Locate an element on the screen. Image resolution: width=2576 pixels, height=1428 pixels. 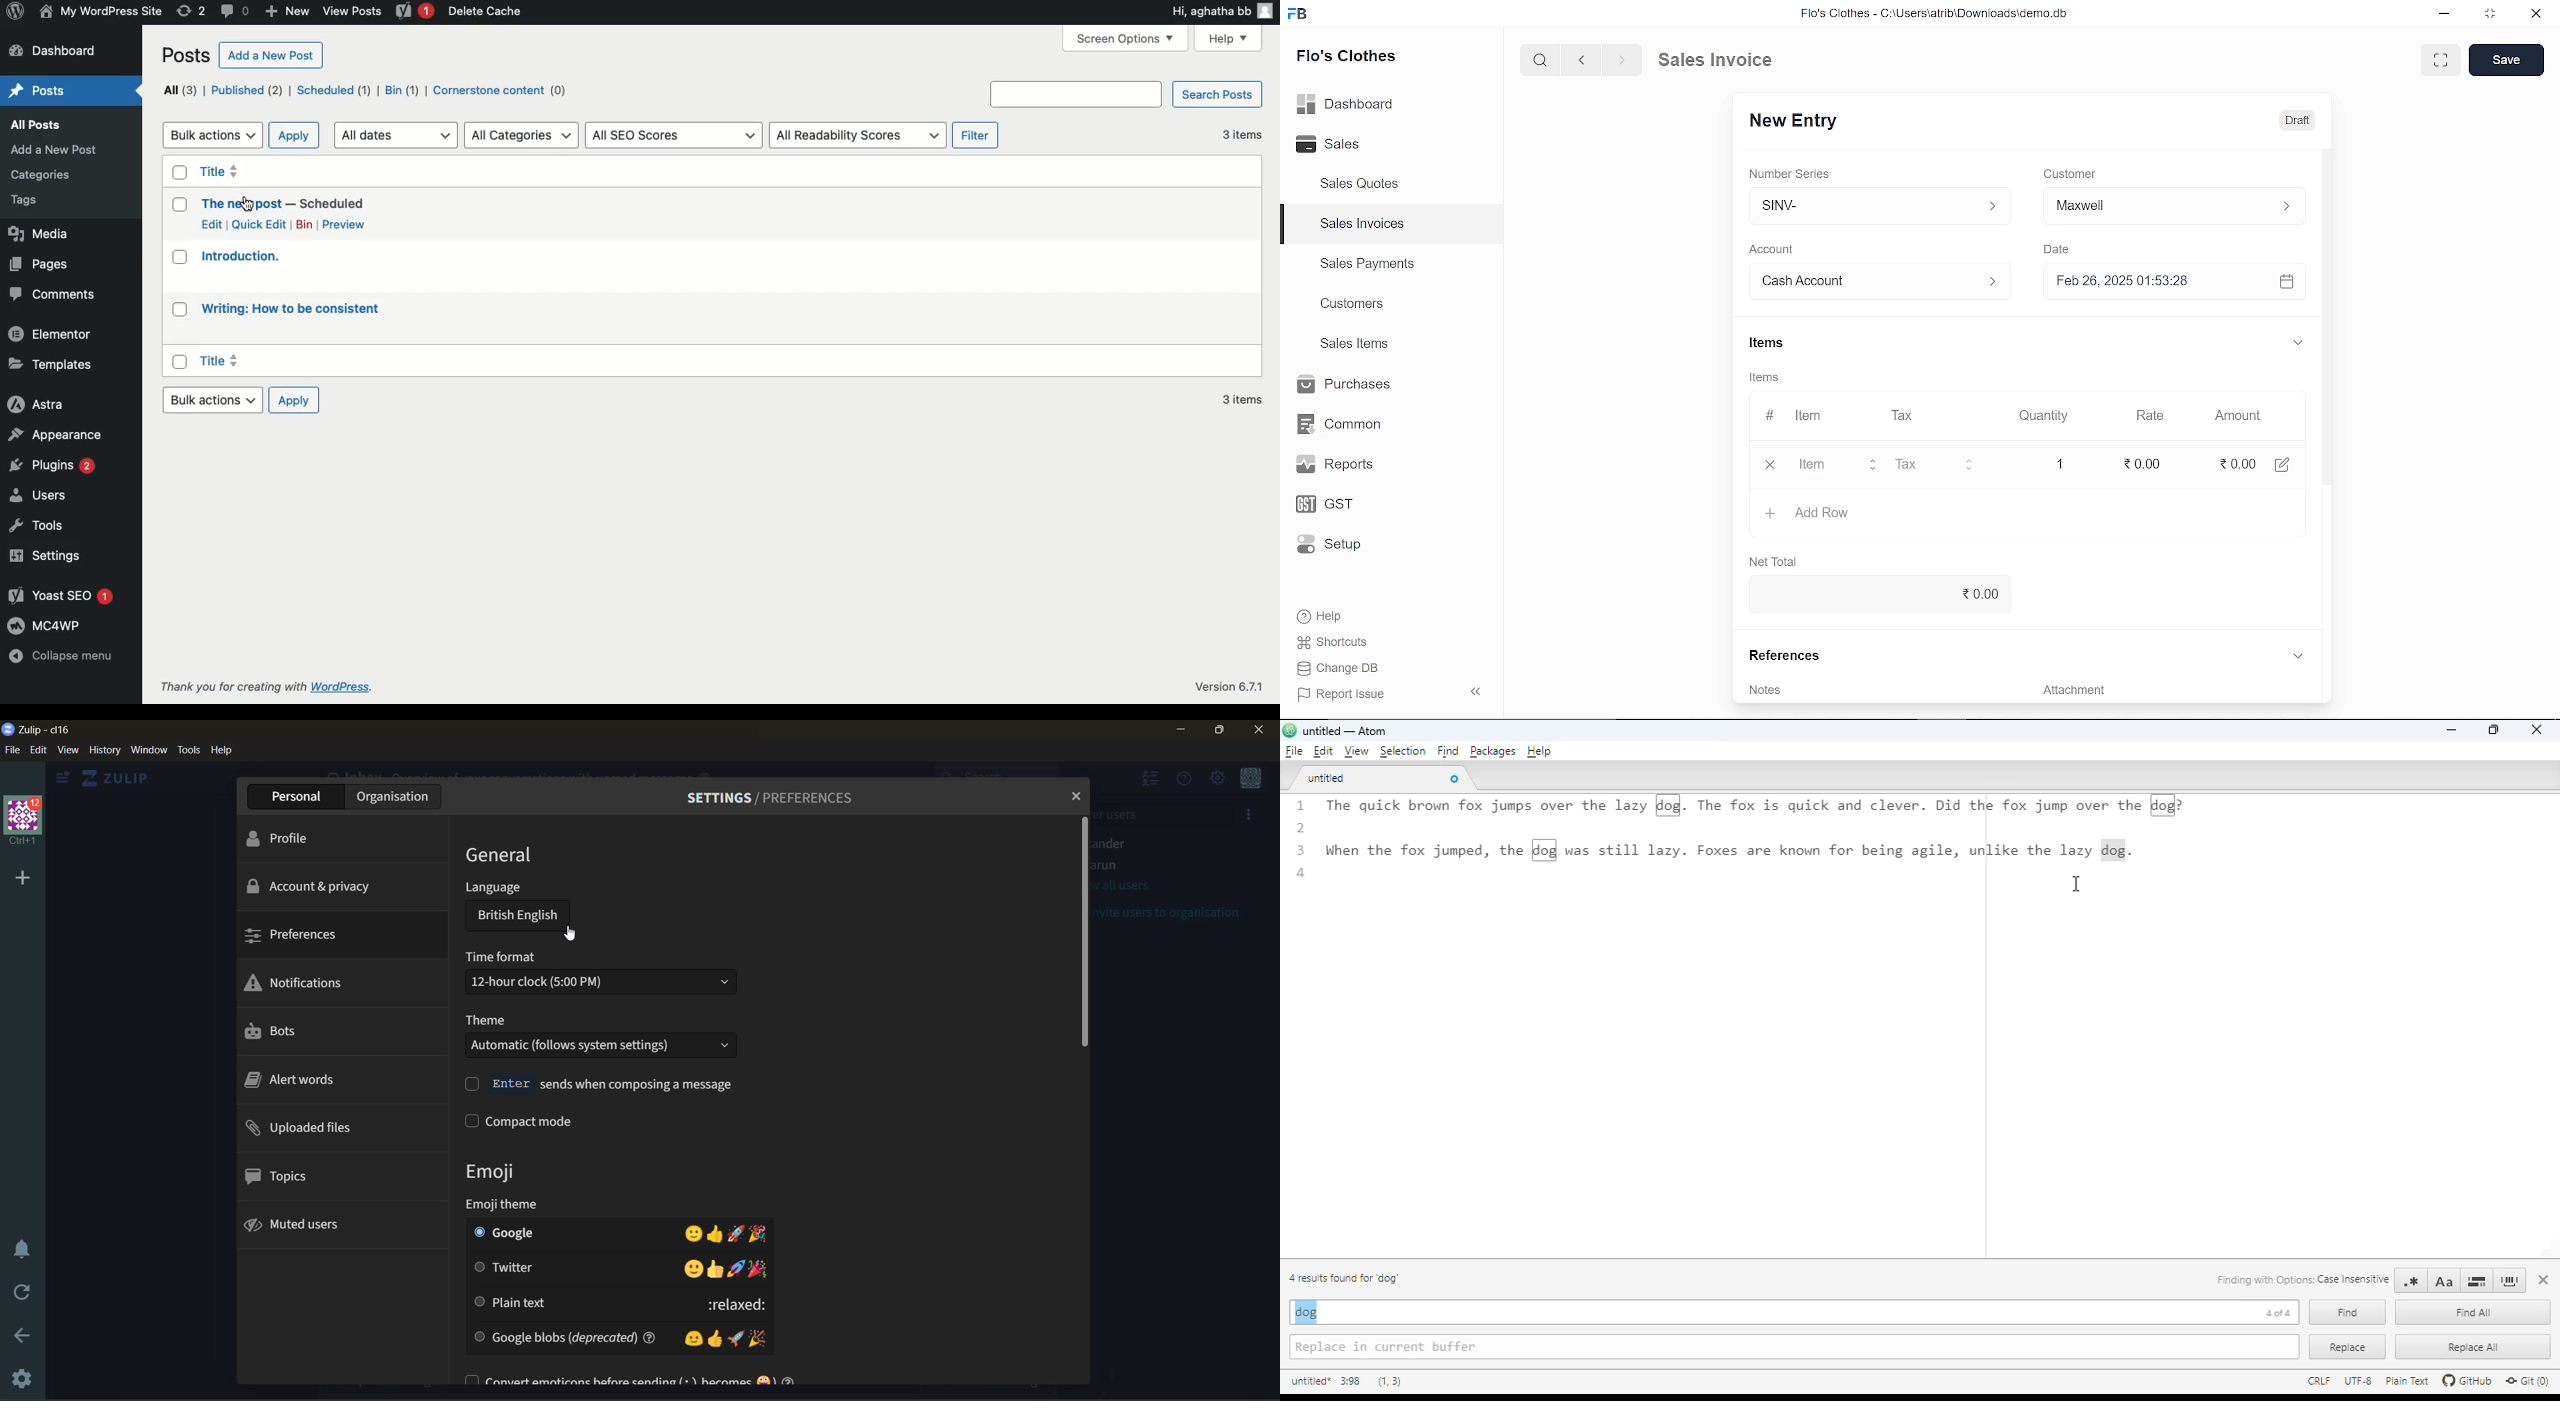
checkbox is located at coordinates (180, 362).